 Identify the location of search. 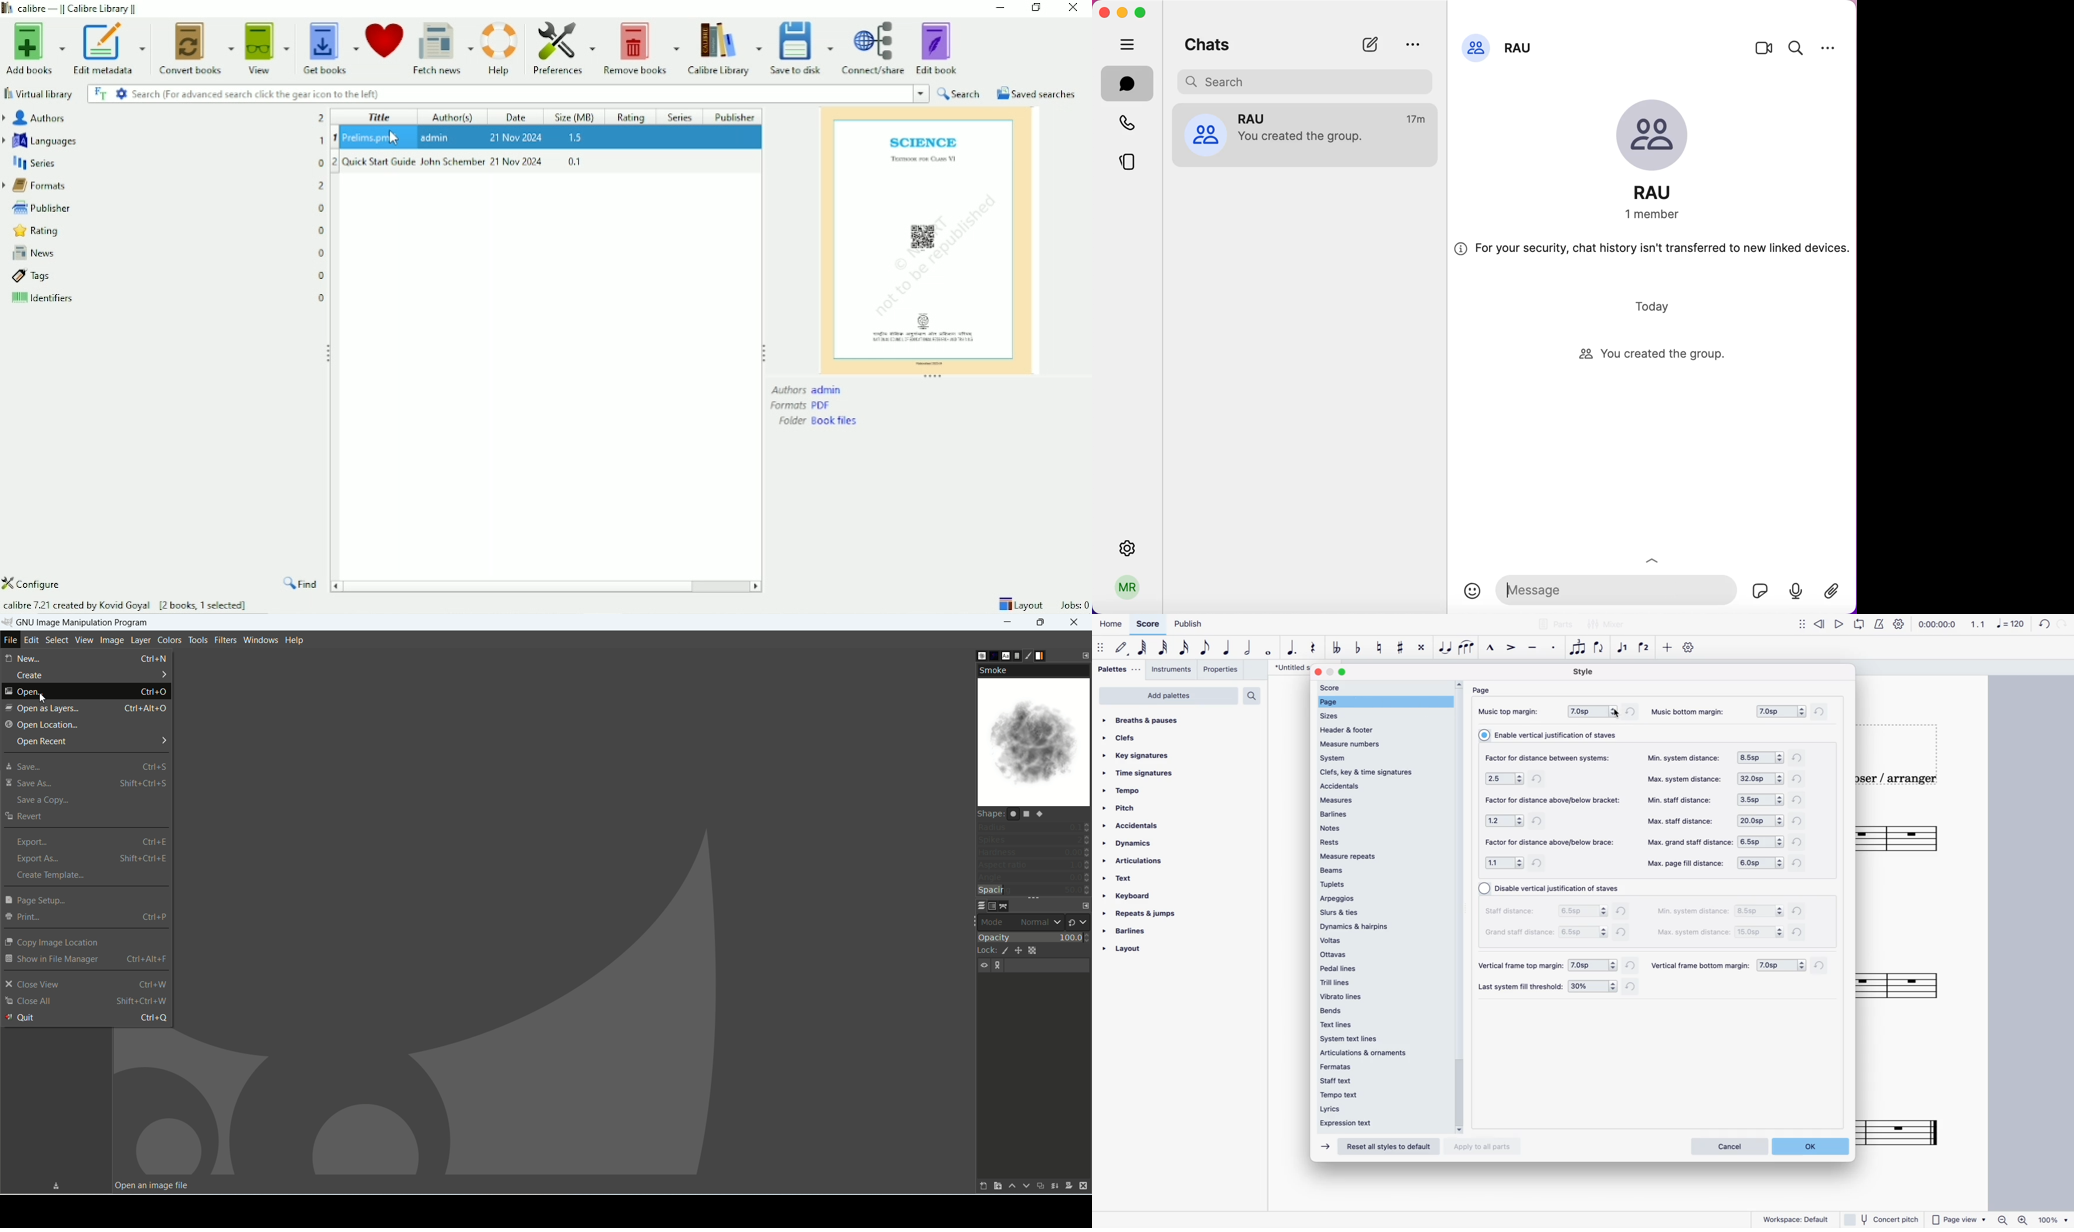
(1796, 47).